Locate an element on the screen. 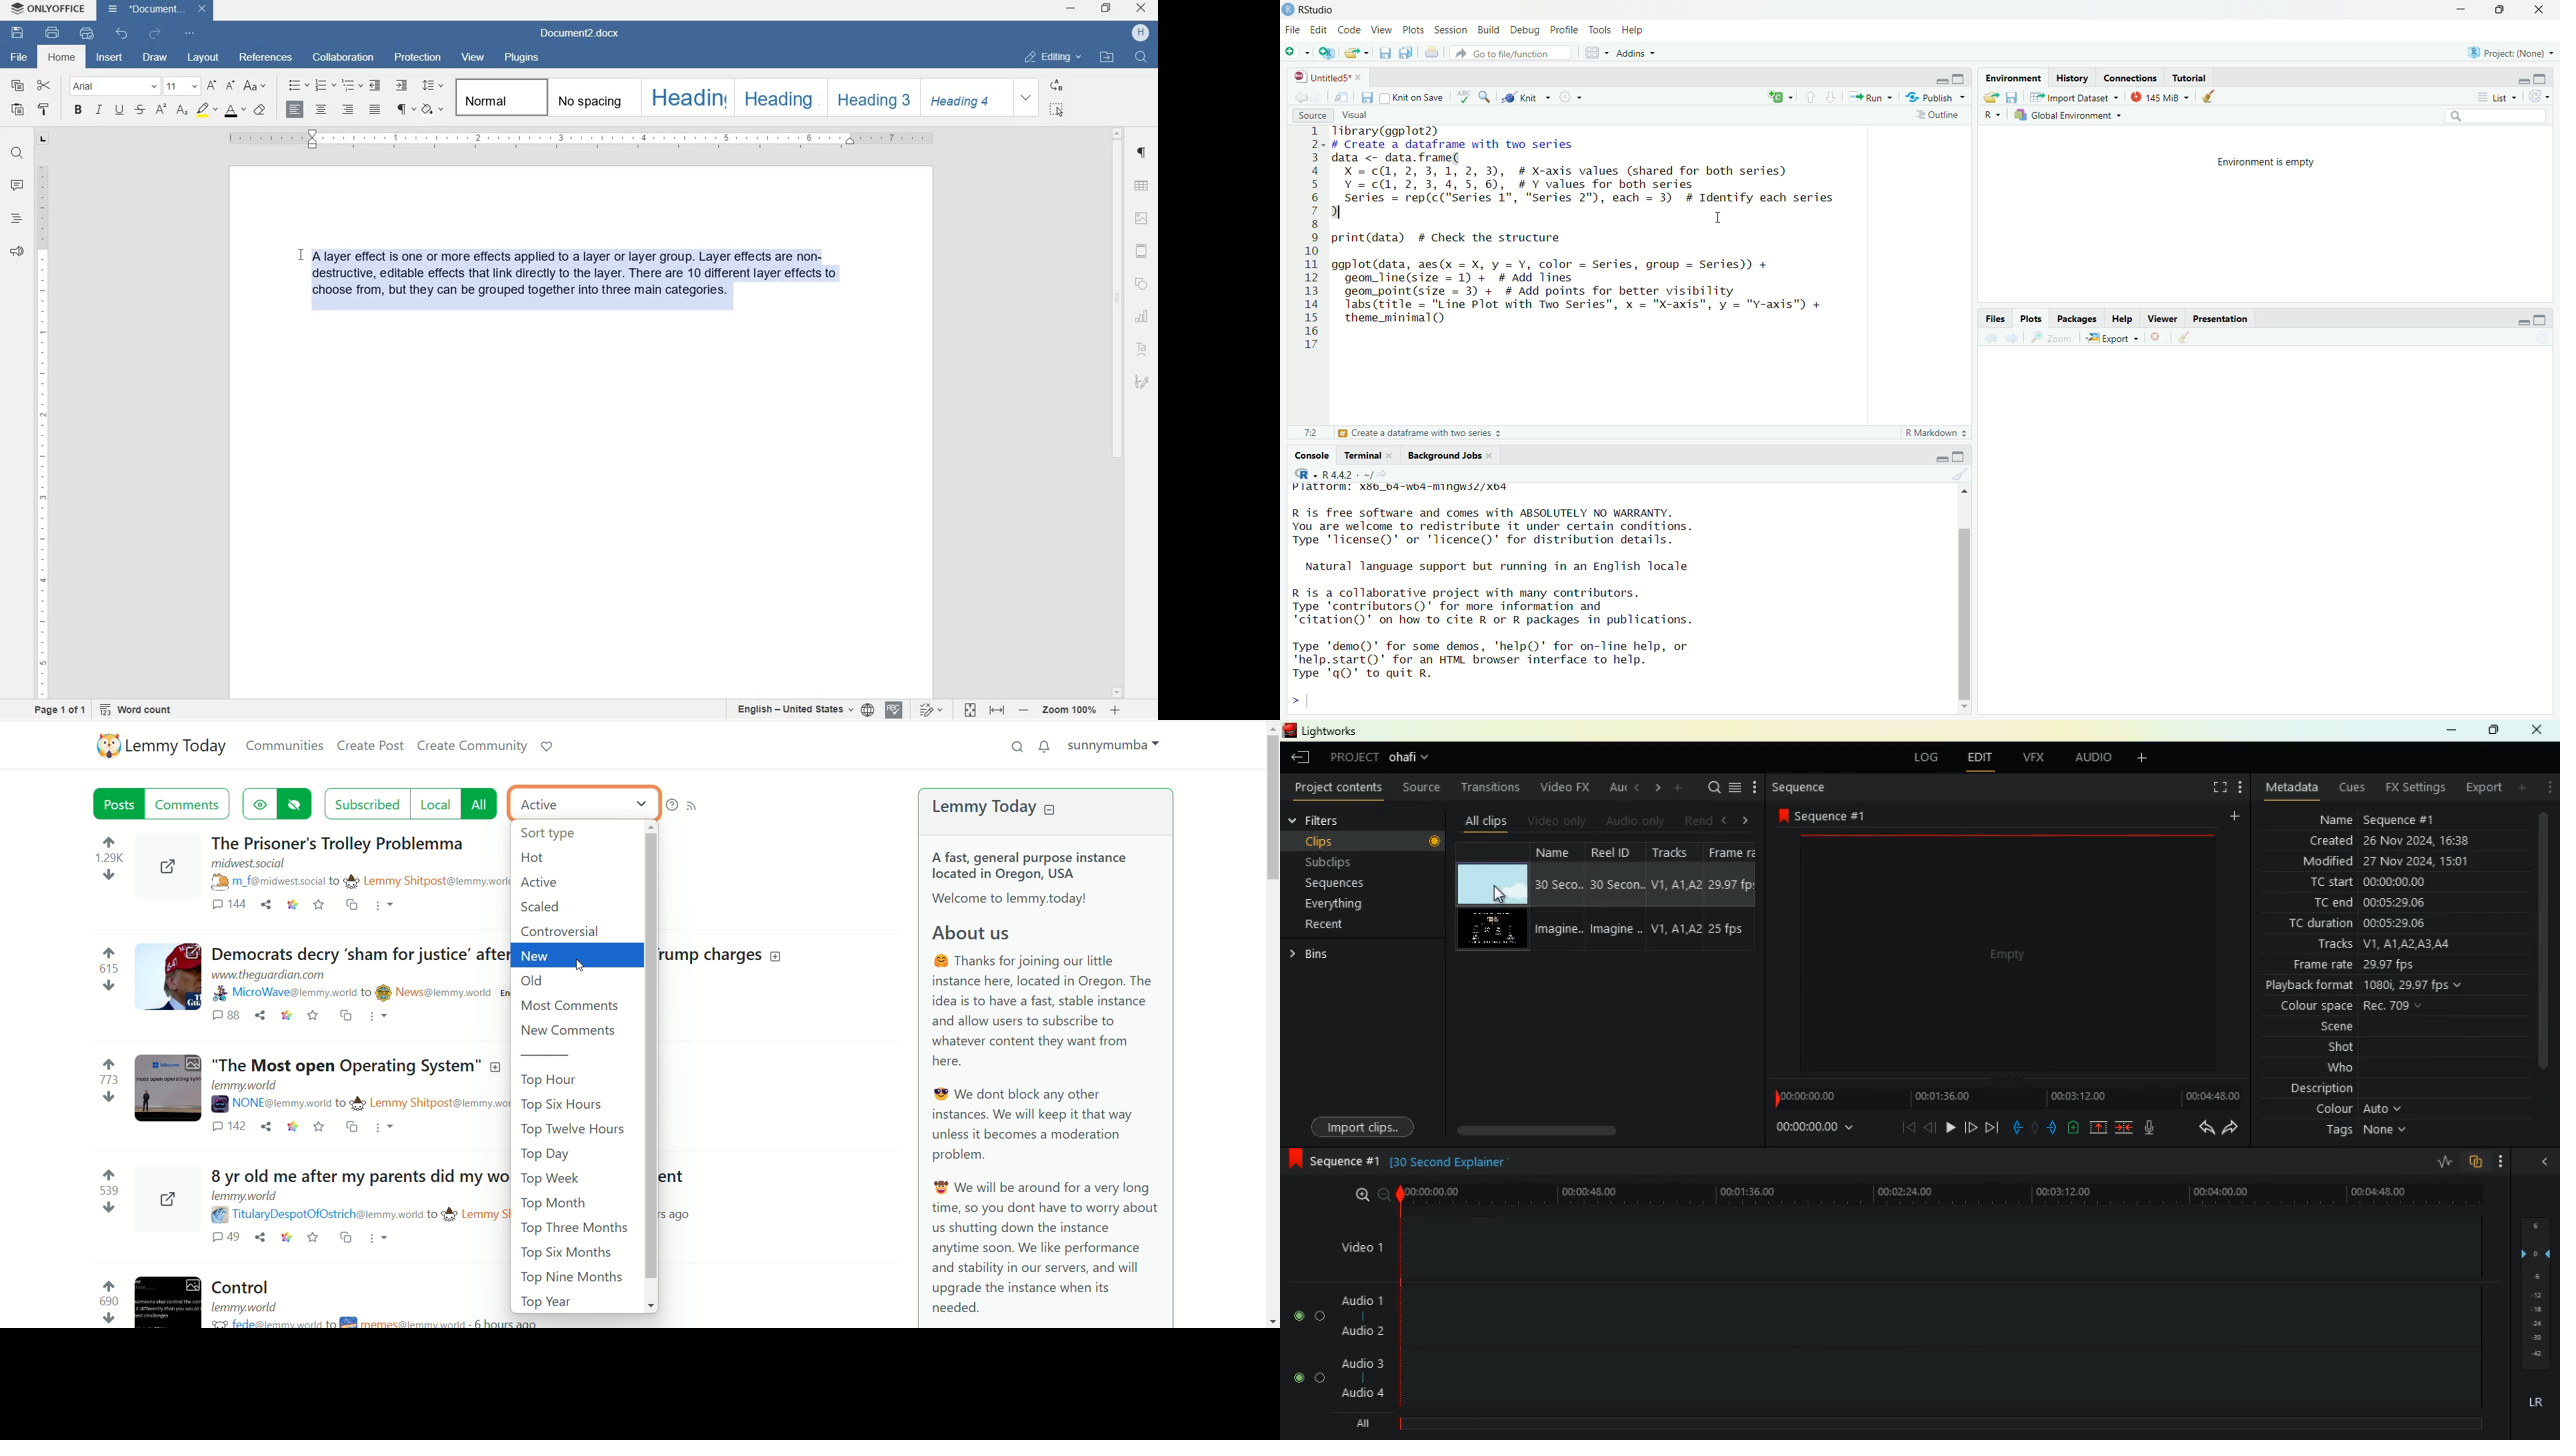 This screenshot has width=2576, height=1456. lemmy.world link is located at coordinates (247, 1086).